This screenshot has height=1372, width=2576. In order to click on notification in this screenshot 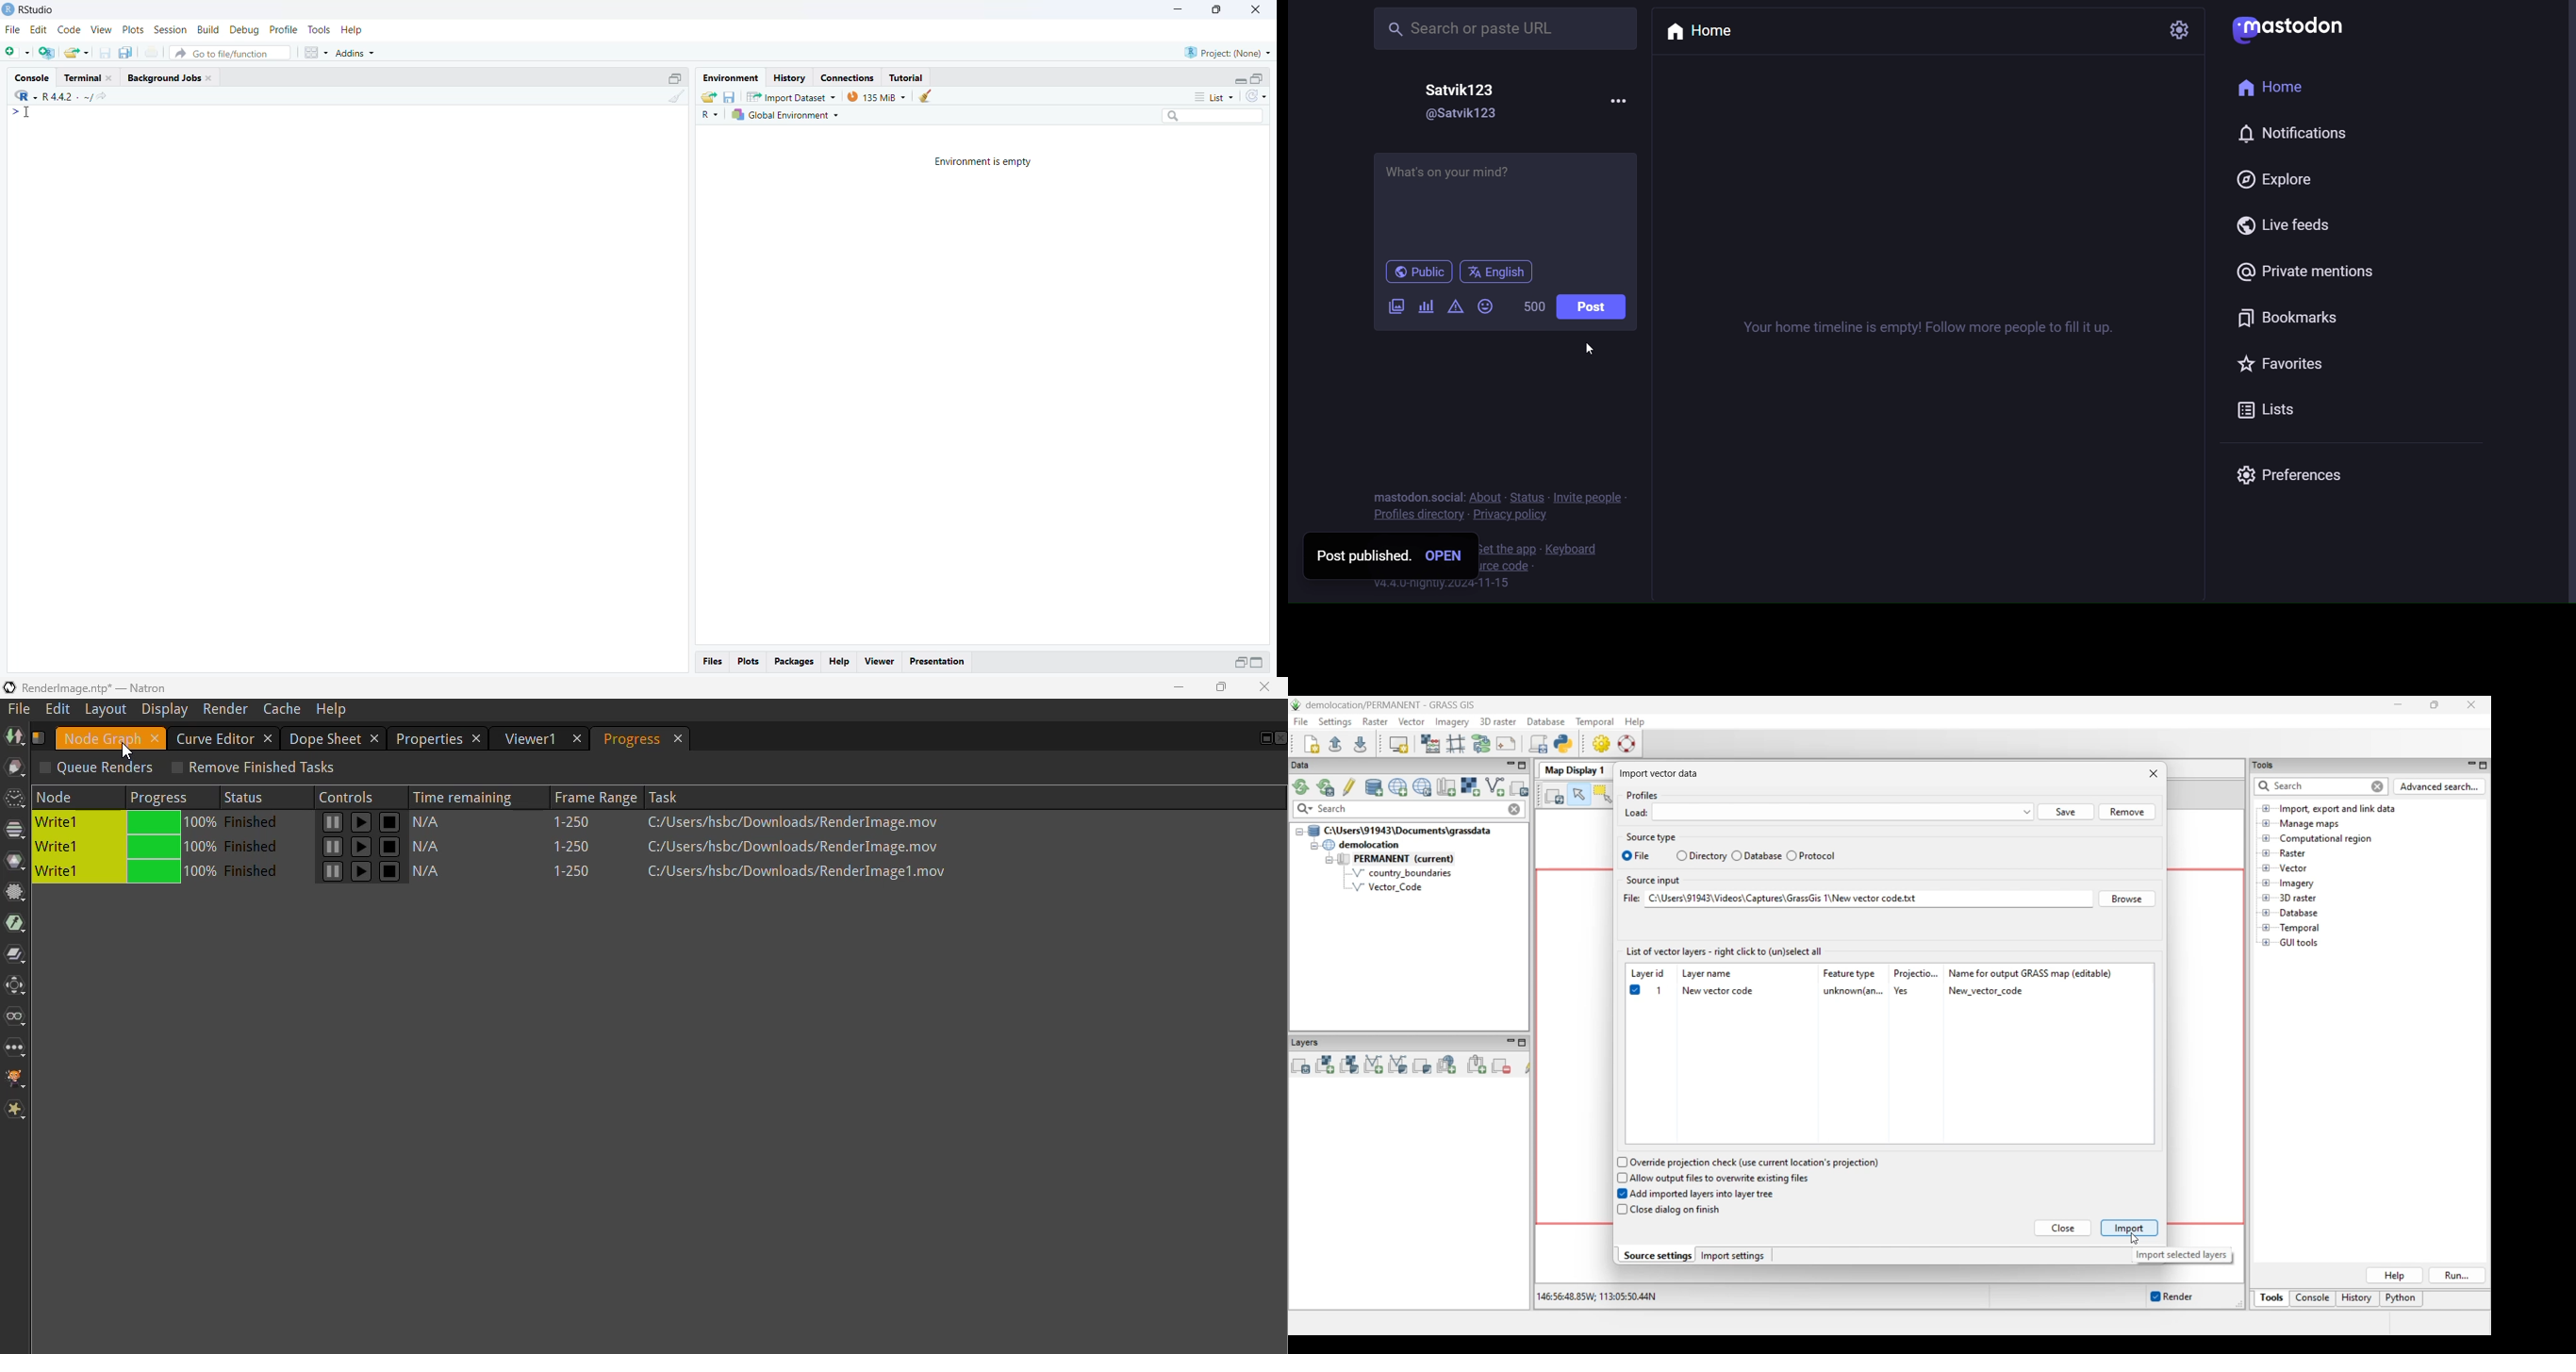, I will do `click(2292, 137)`.